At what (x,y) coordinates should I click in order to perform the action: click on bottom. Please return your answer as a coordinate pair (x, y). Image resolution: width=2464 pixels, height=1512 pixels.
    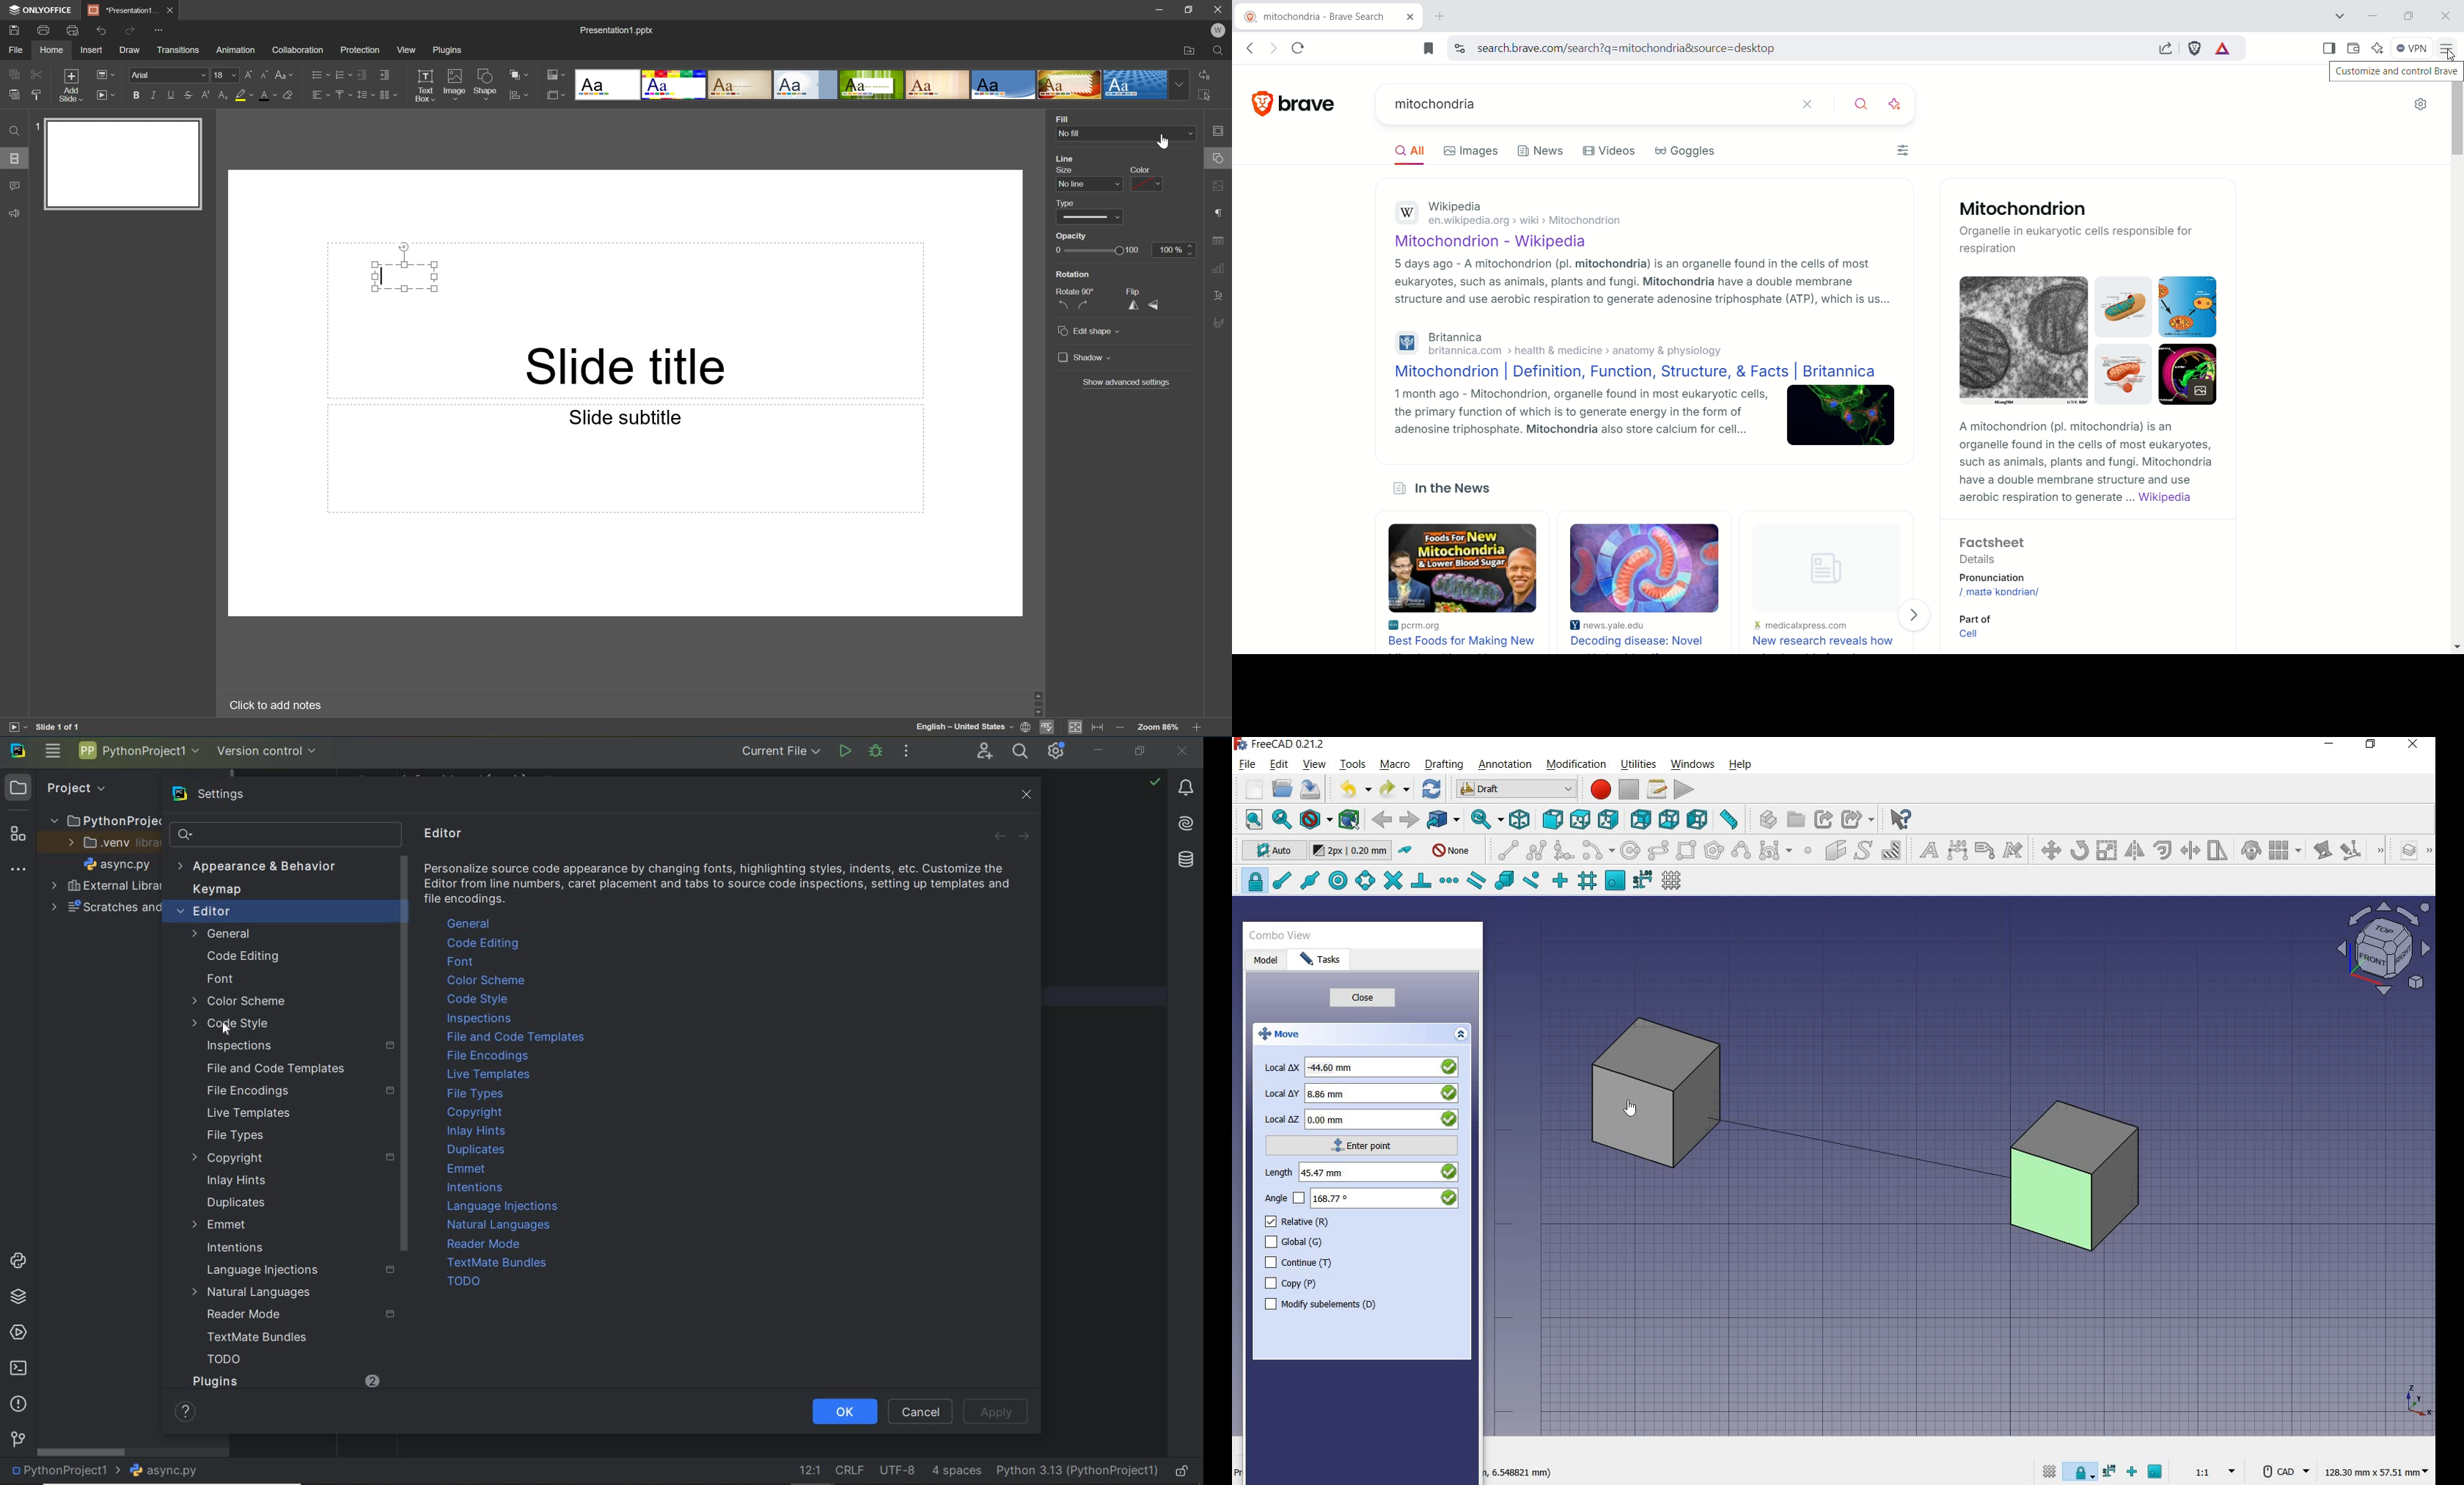
    Looking at the image, I should click on (1669, 818).